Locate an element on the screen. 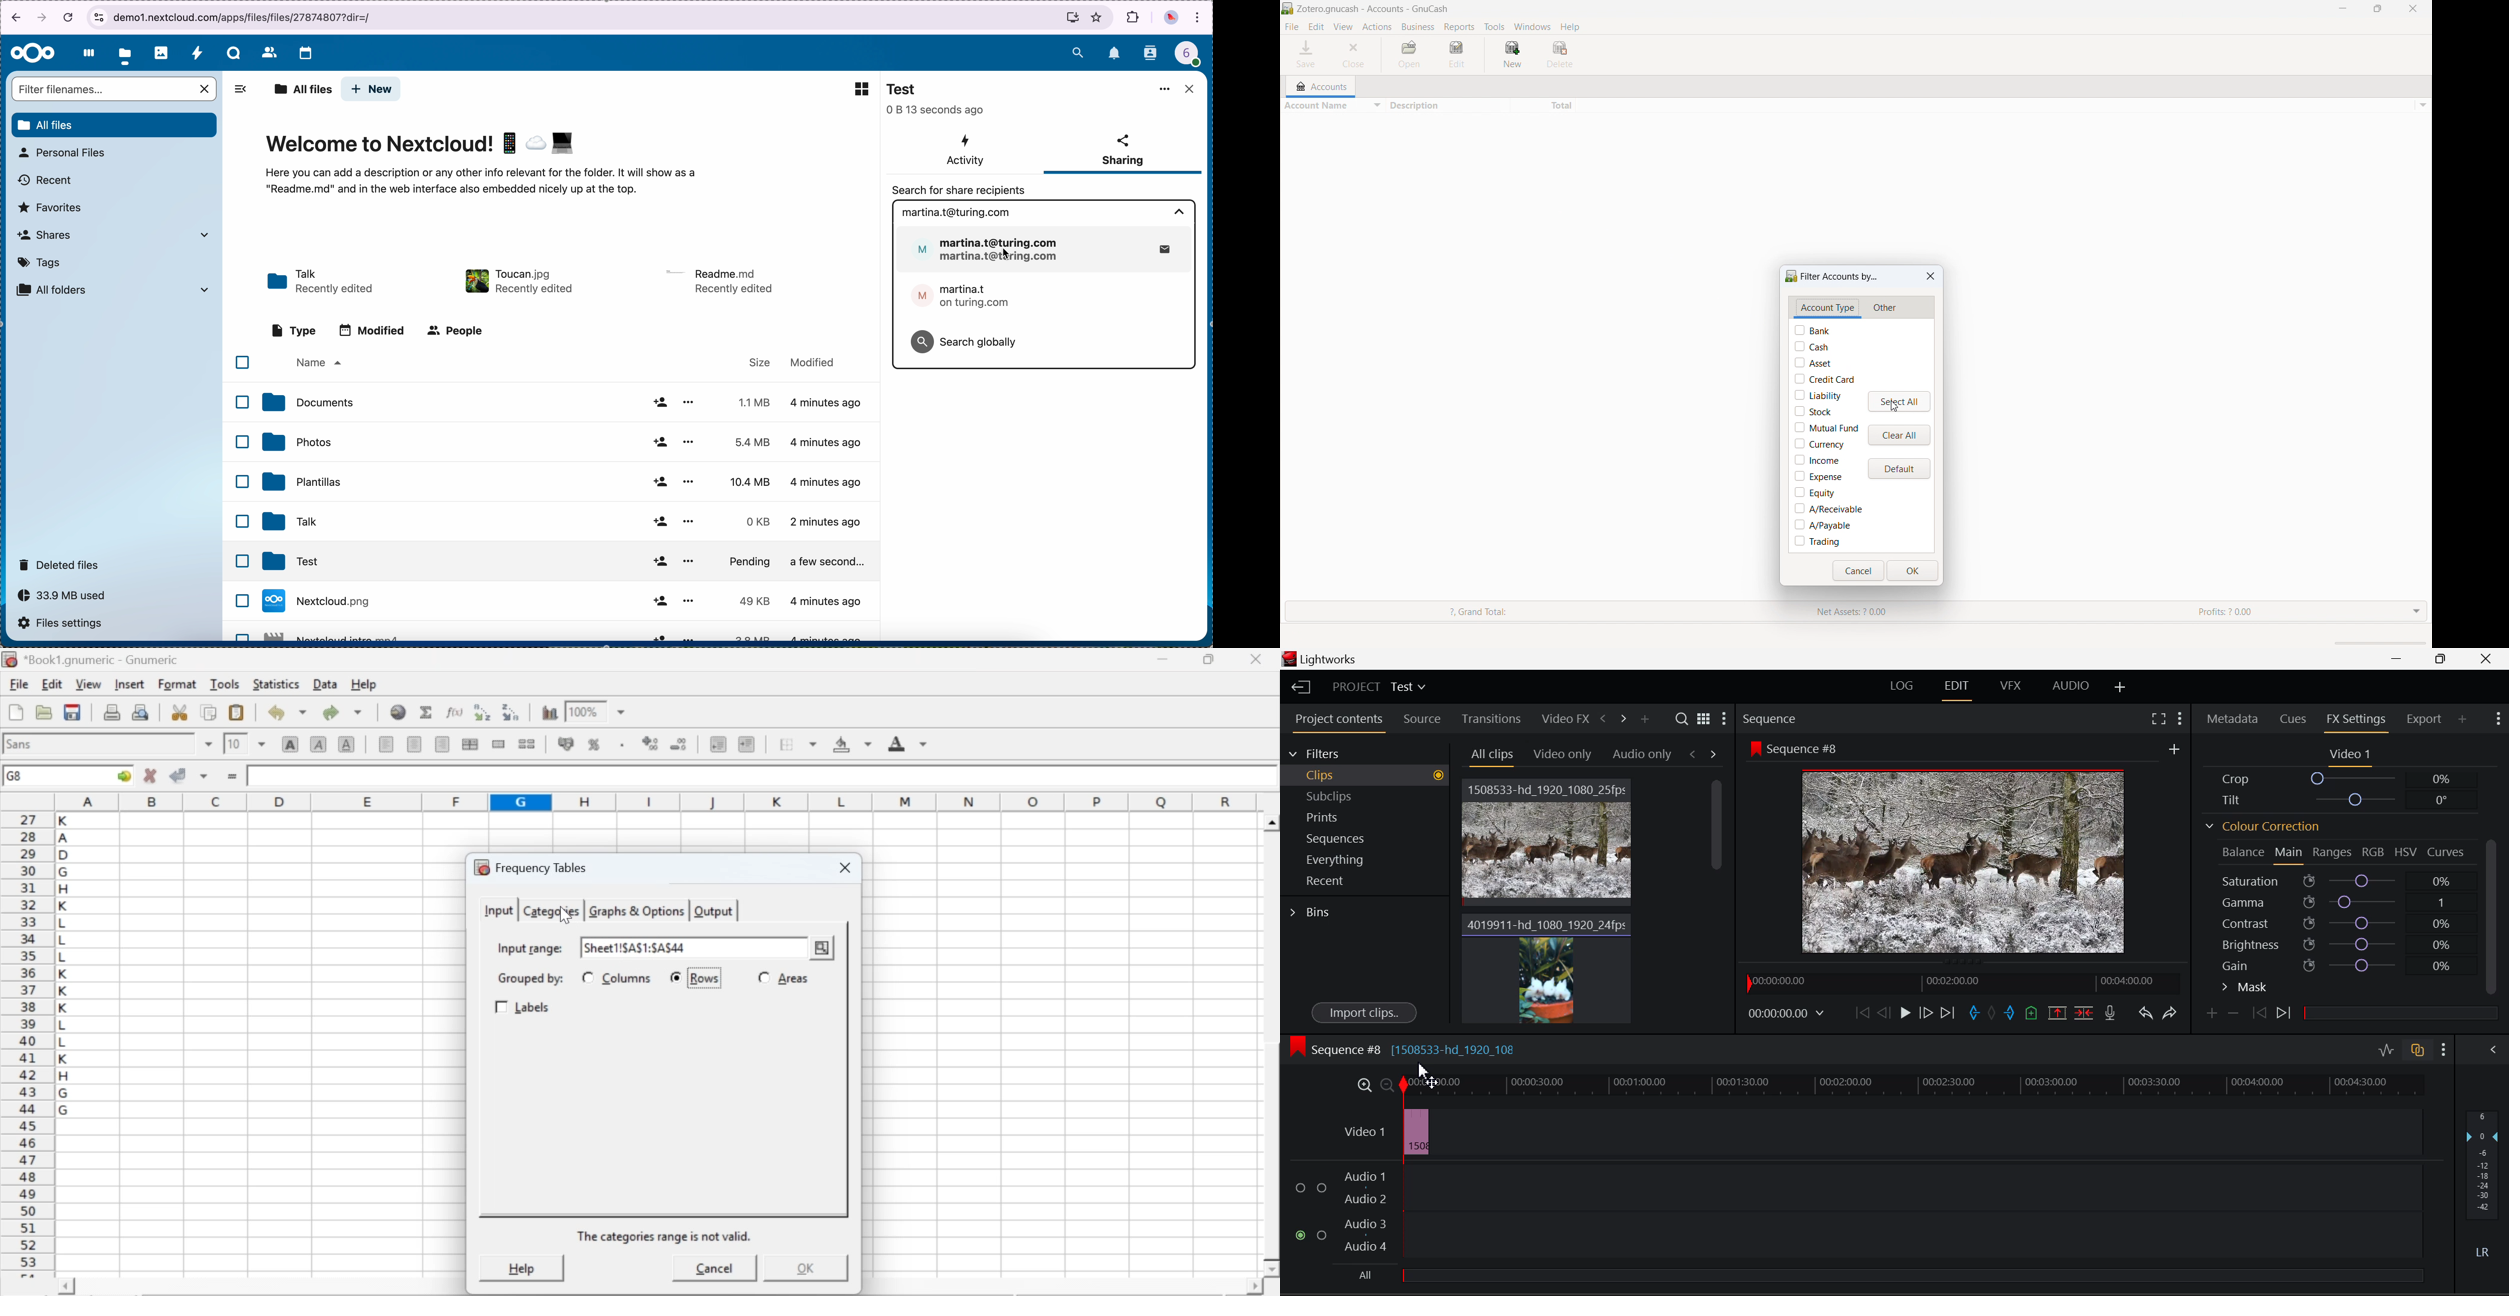  RGB is located at coordinates (2374, 853).